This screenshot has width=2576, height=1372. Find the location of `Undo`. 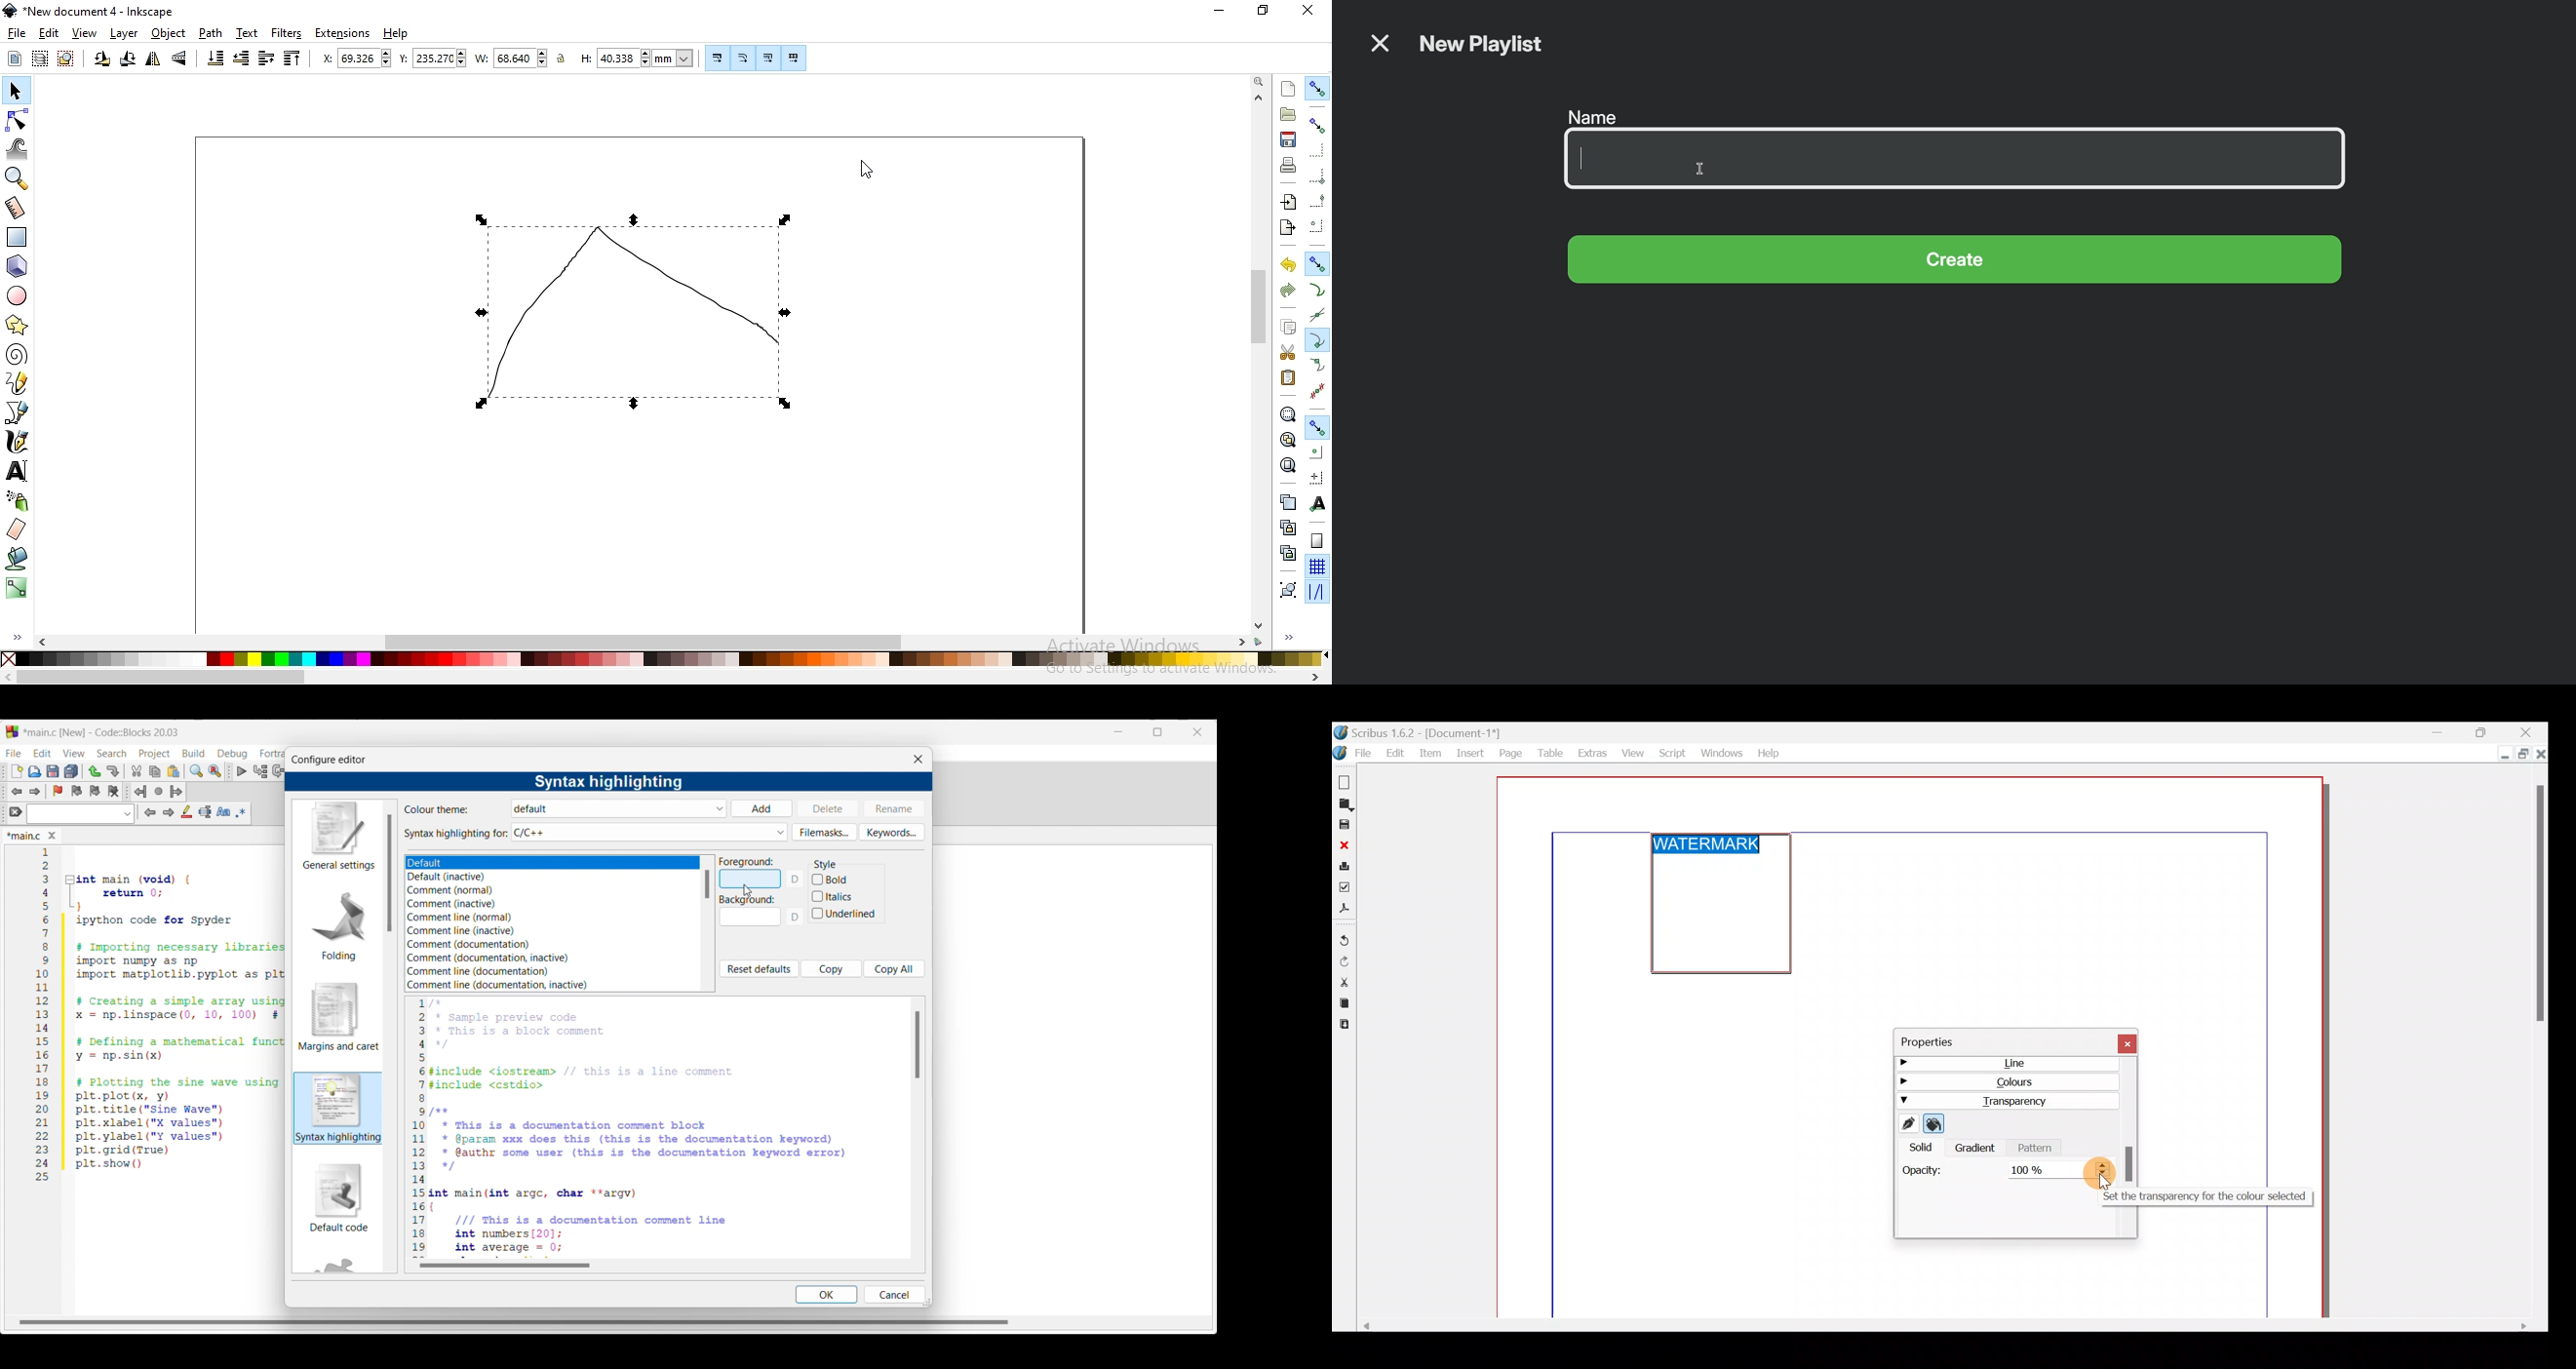

Undo is located at coordinates (1344, 941).